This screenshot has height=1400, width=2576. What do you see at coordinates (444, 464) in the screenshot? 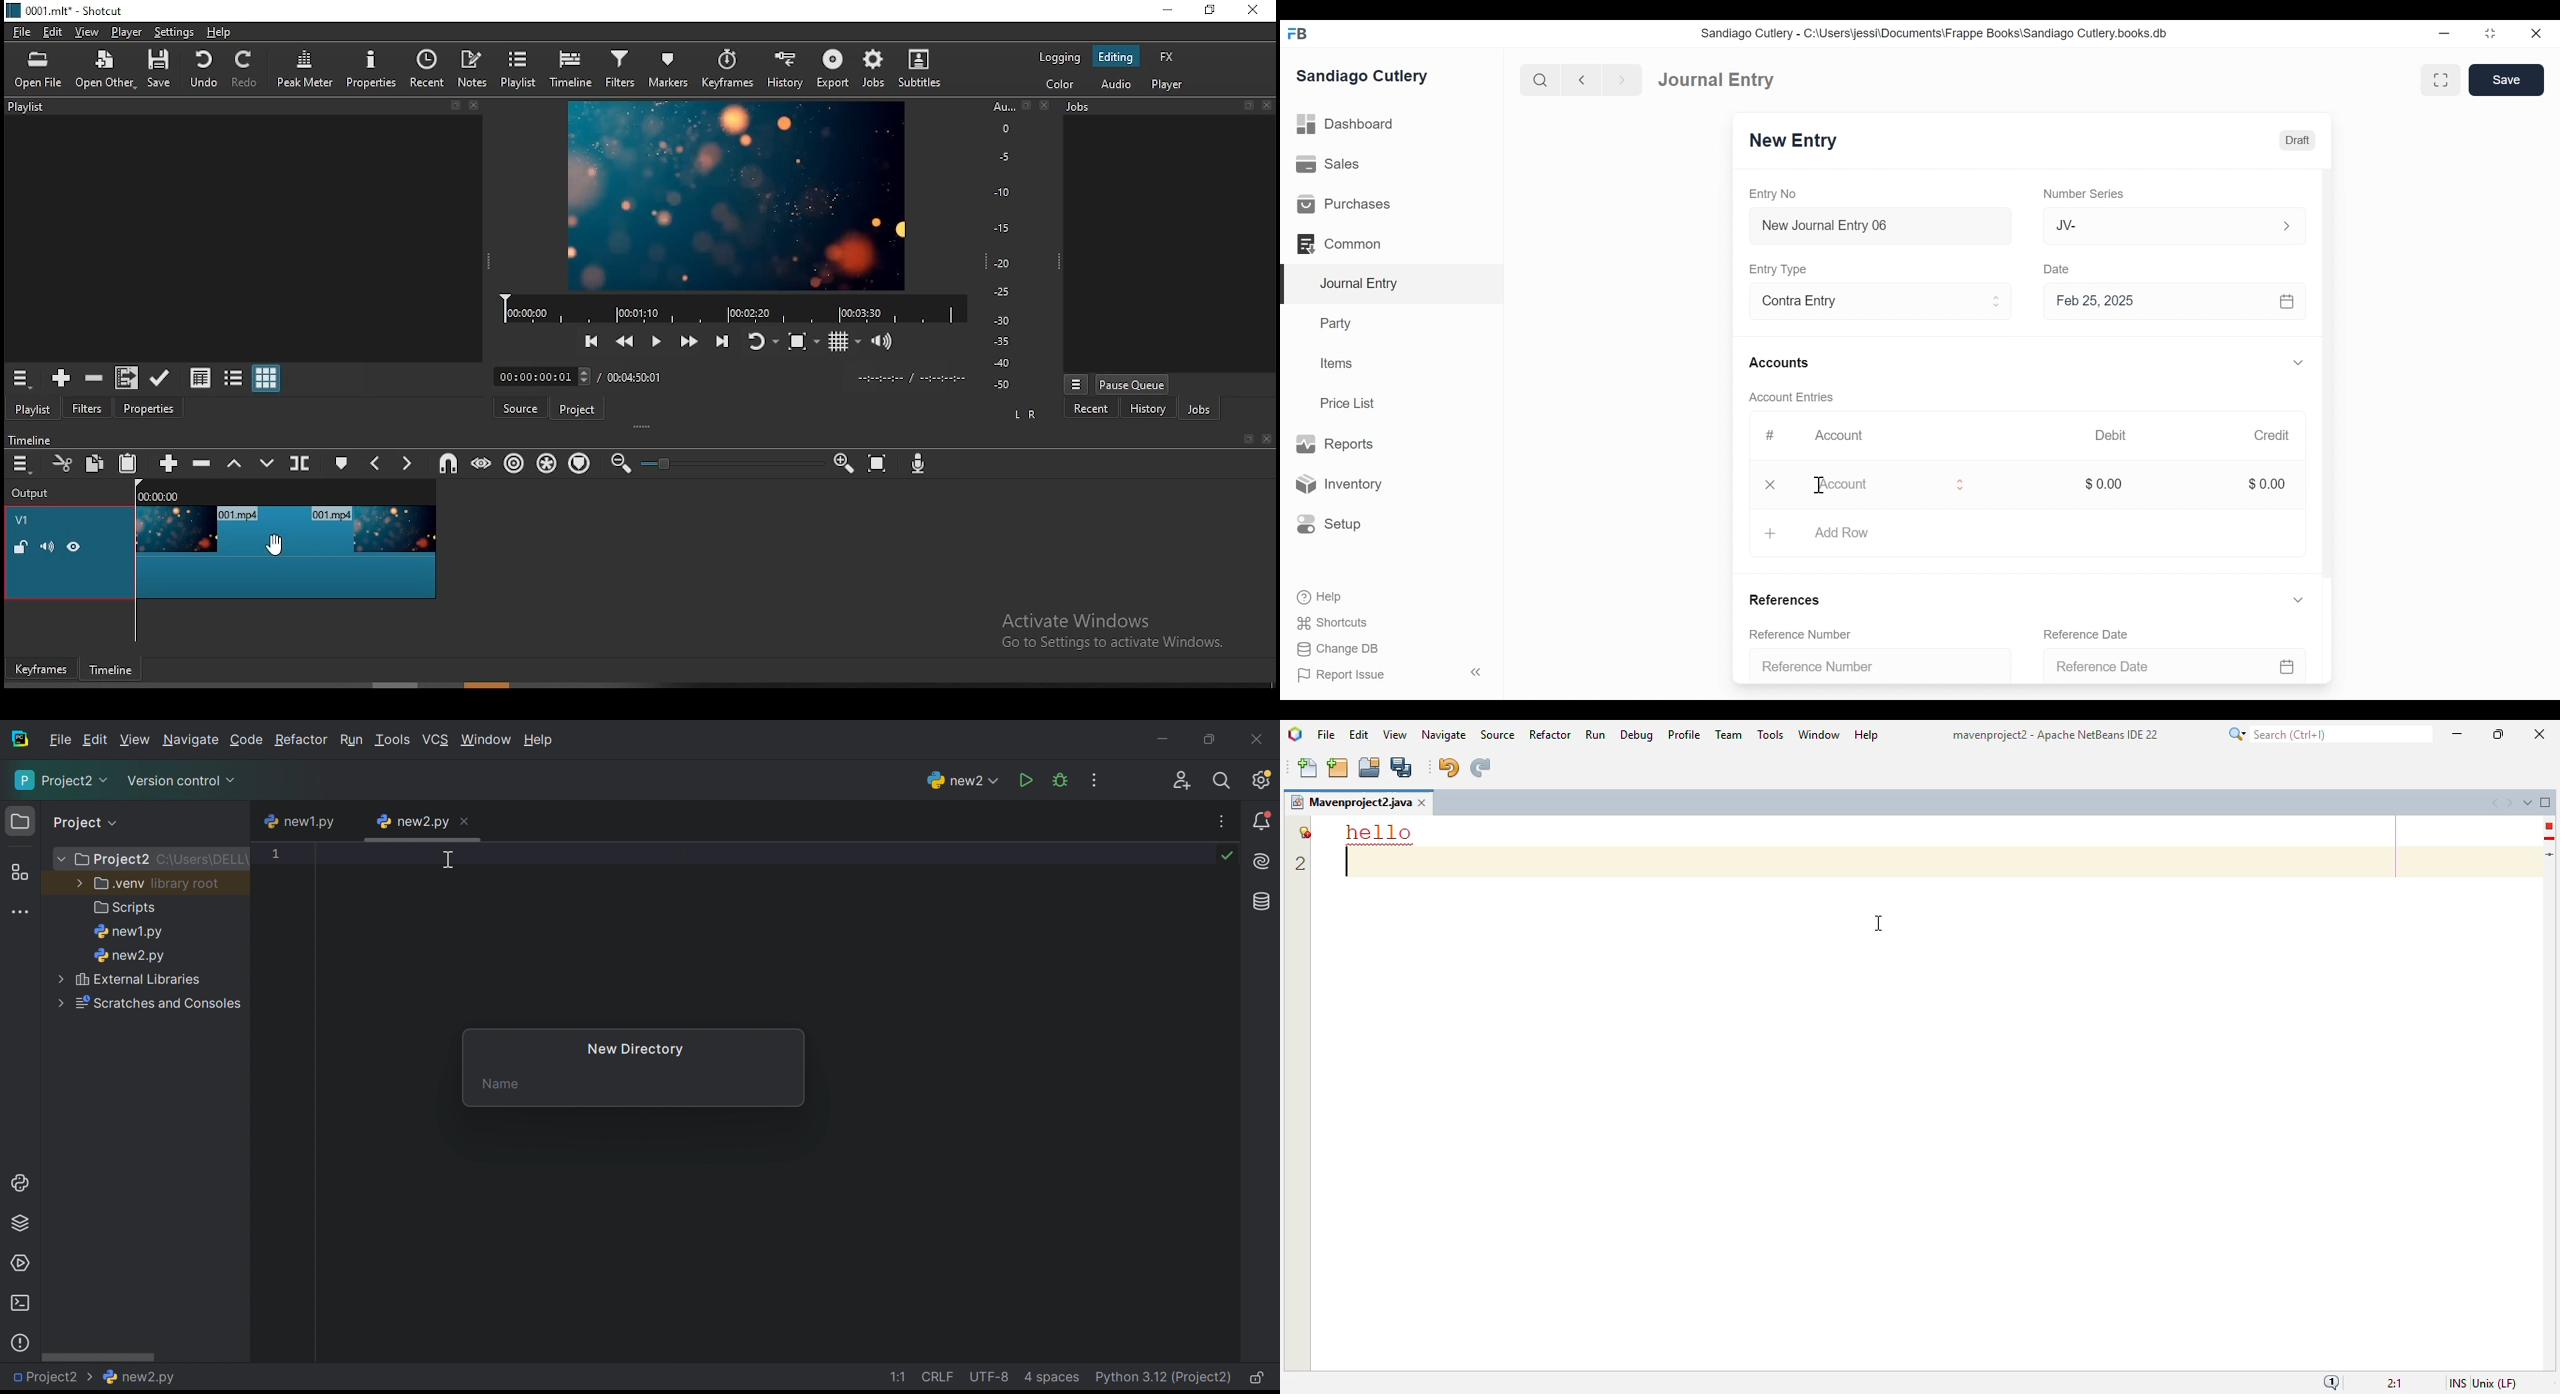
I see `snap` at bounding box center [444, 464].